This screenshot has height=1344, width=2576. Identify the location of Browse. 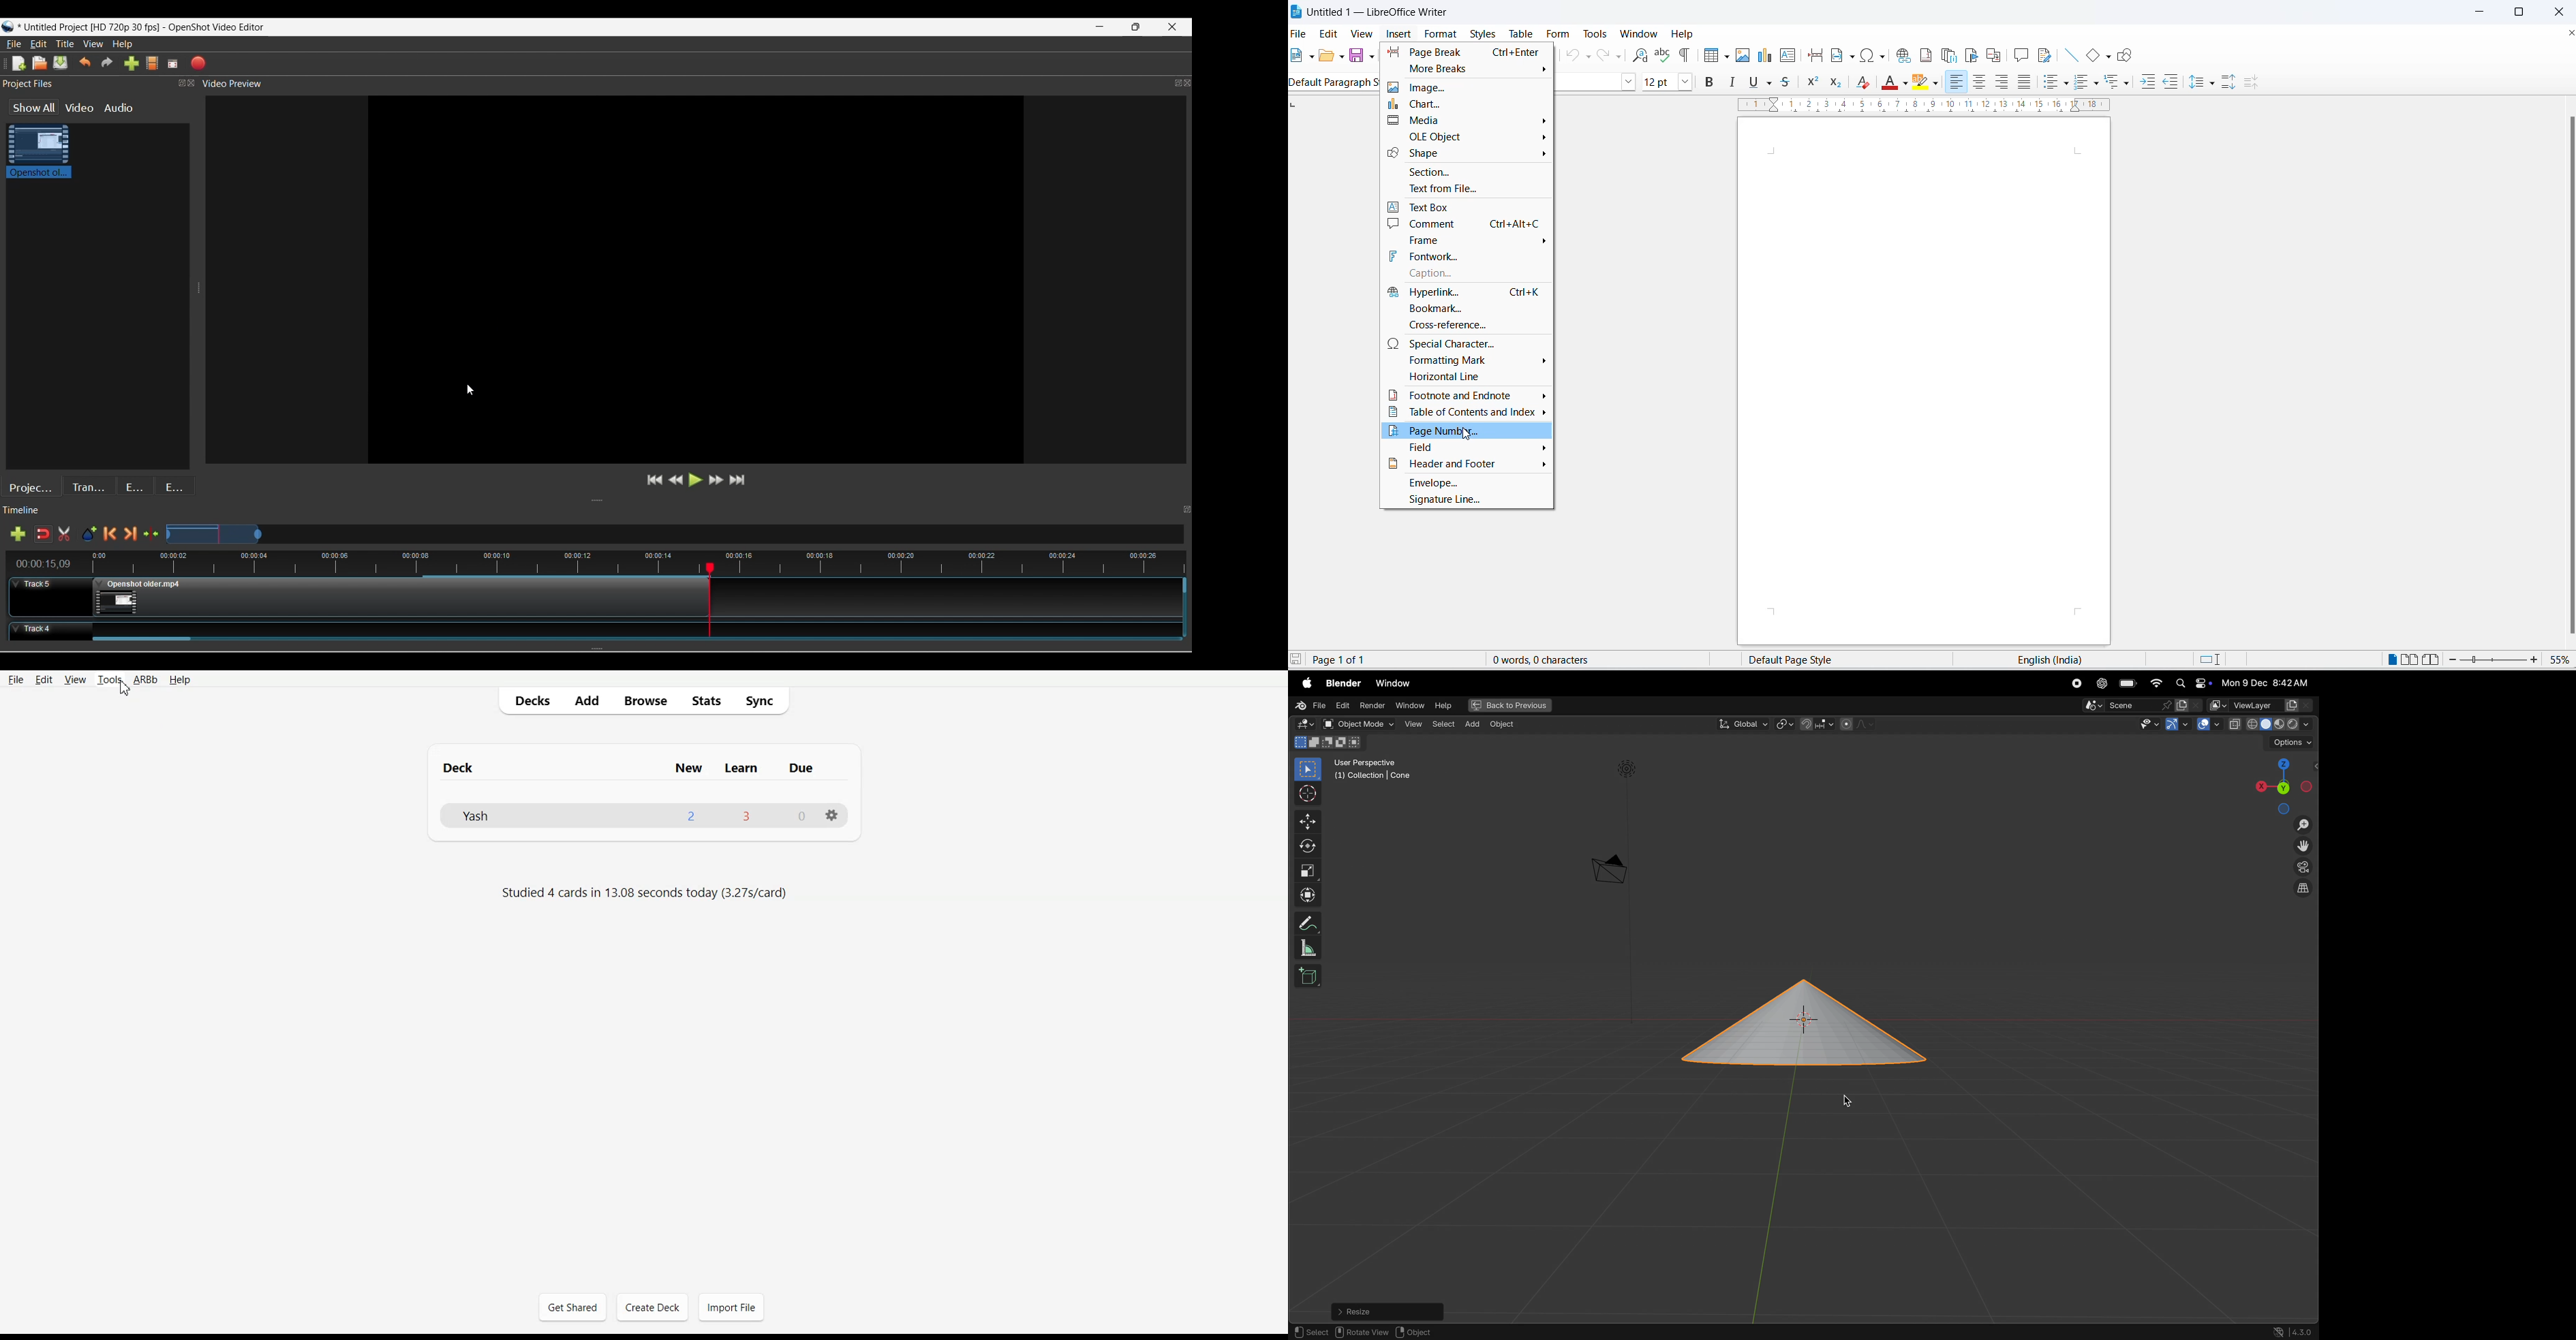
(644, 701).